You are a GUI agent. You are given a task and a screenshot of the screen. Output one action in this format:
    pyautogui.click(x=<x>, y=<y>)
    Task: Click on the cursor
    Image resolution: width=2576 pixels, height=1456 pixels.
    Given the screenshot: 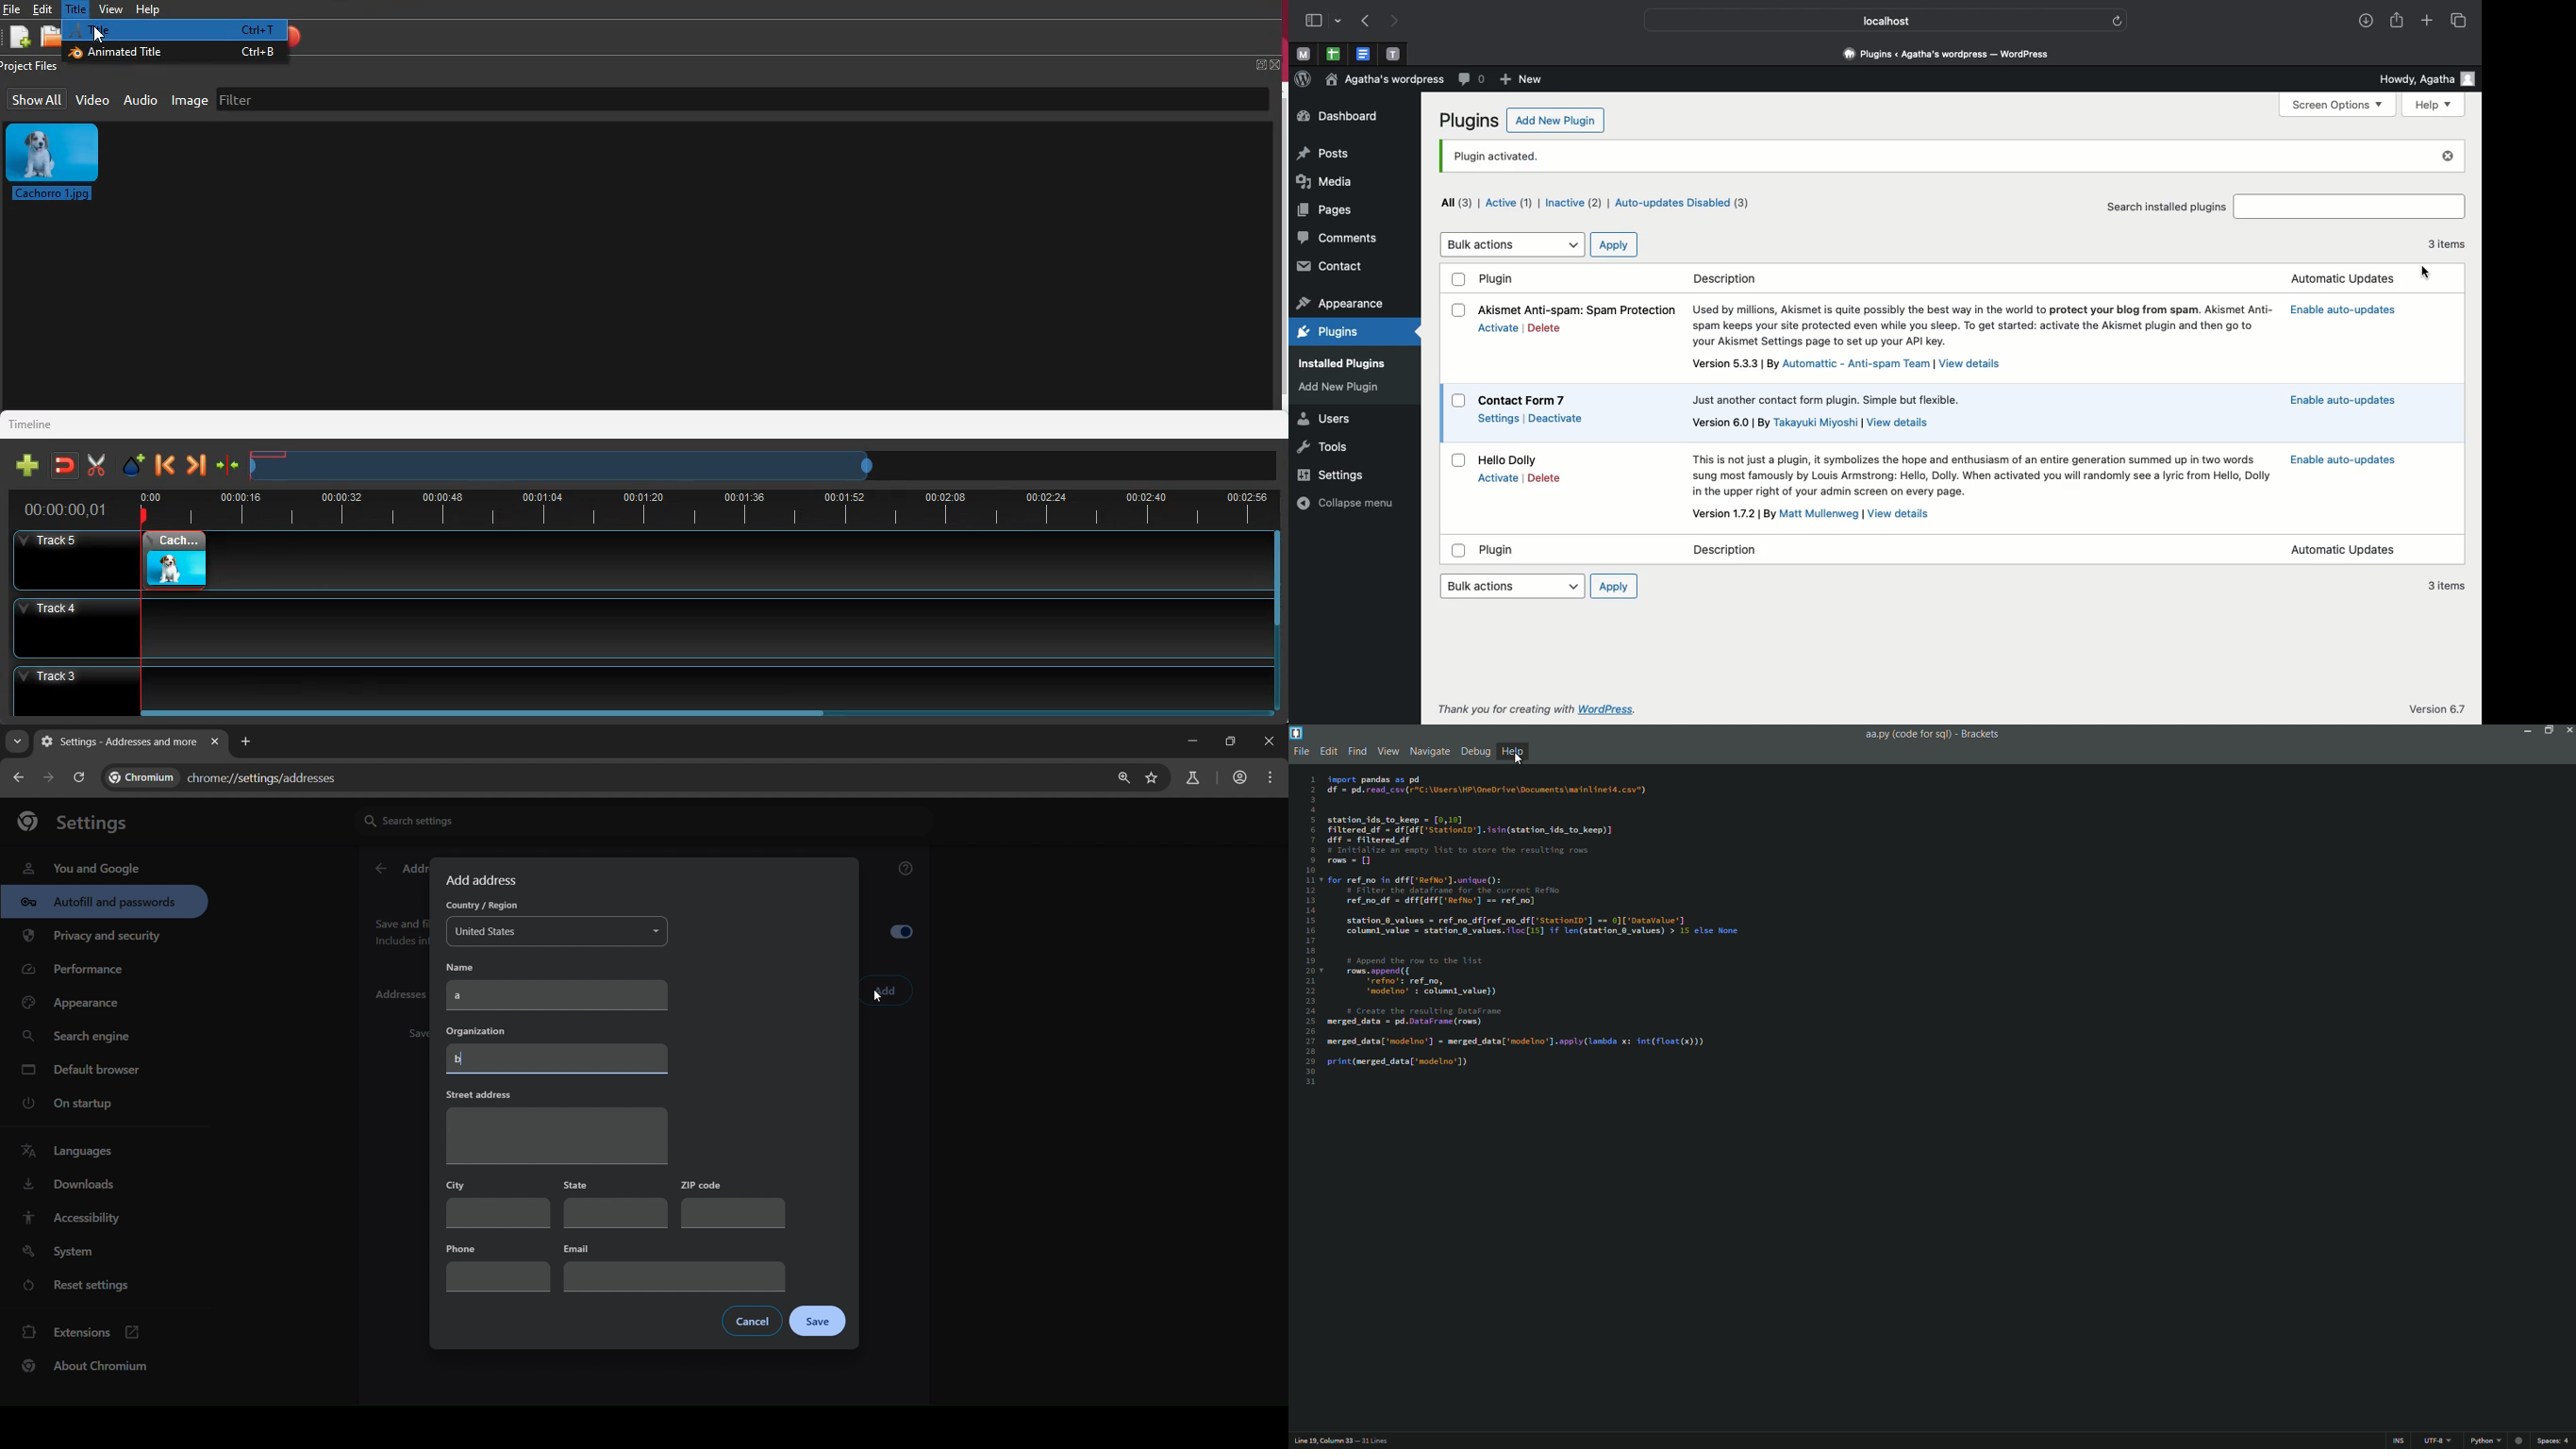 What is the action you would take?
    pyautogui.click(x=2424, y=273)
    